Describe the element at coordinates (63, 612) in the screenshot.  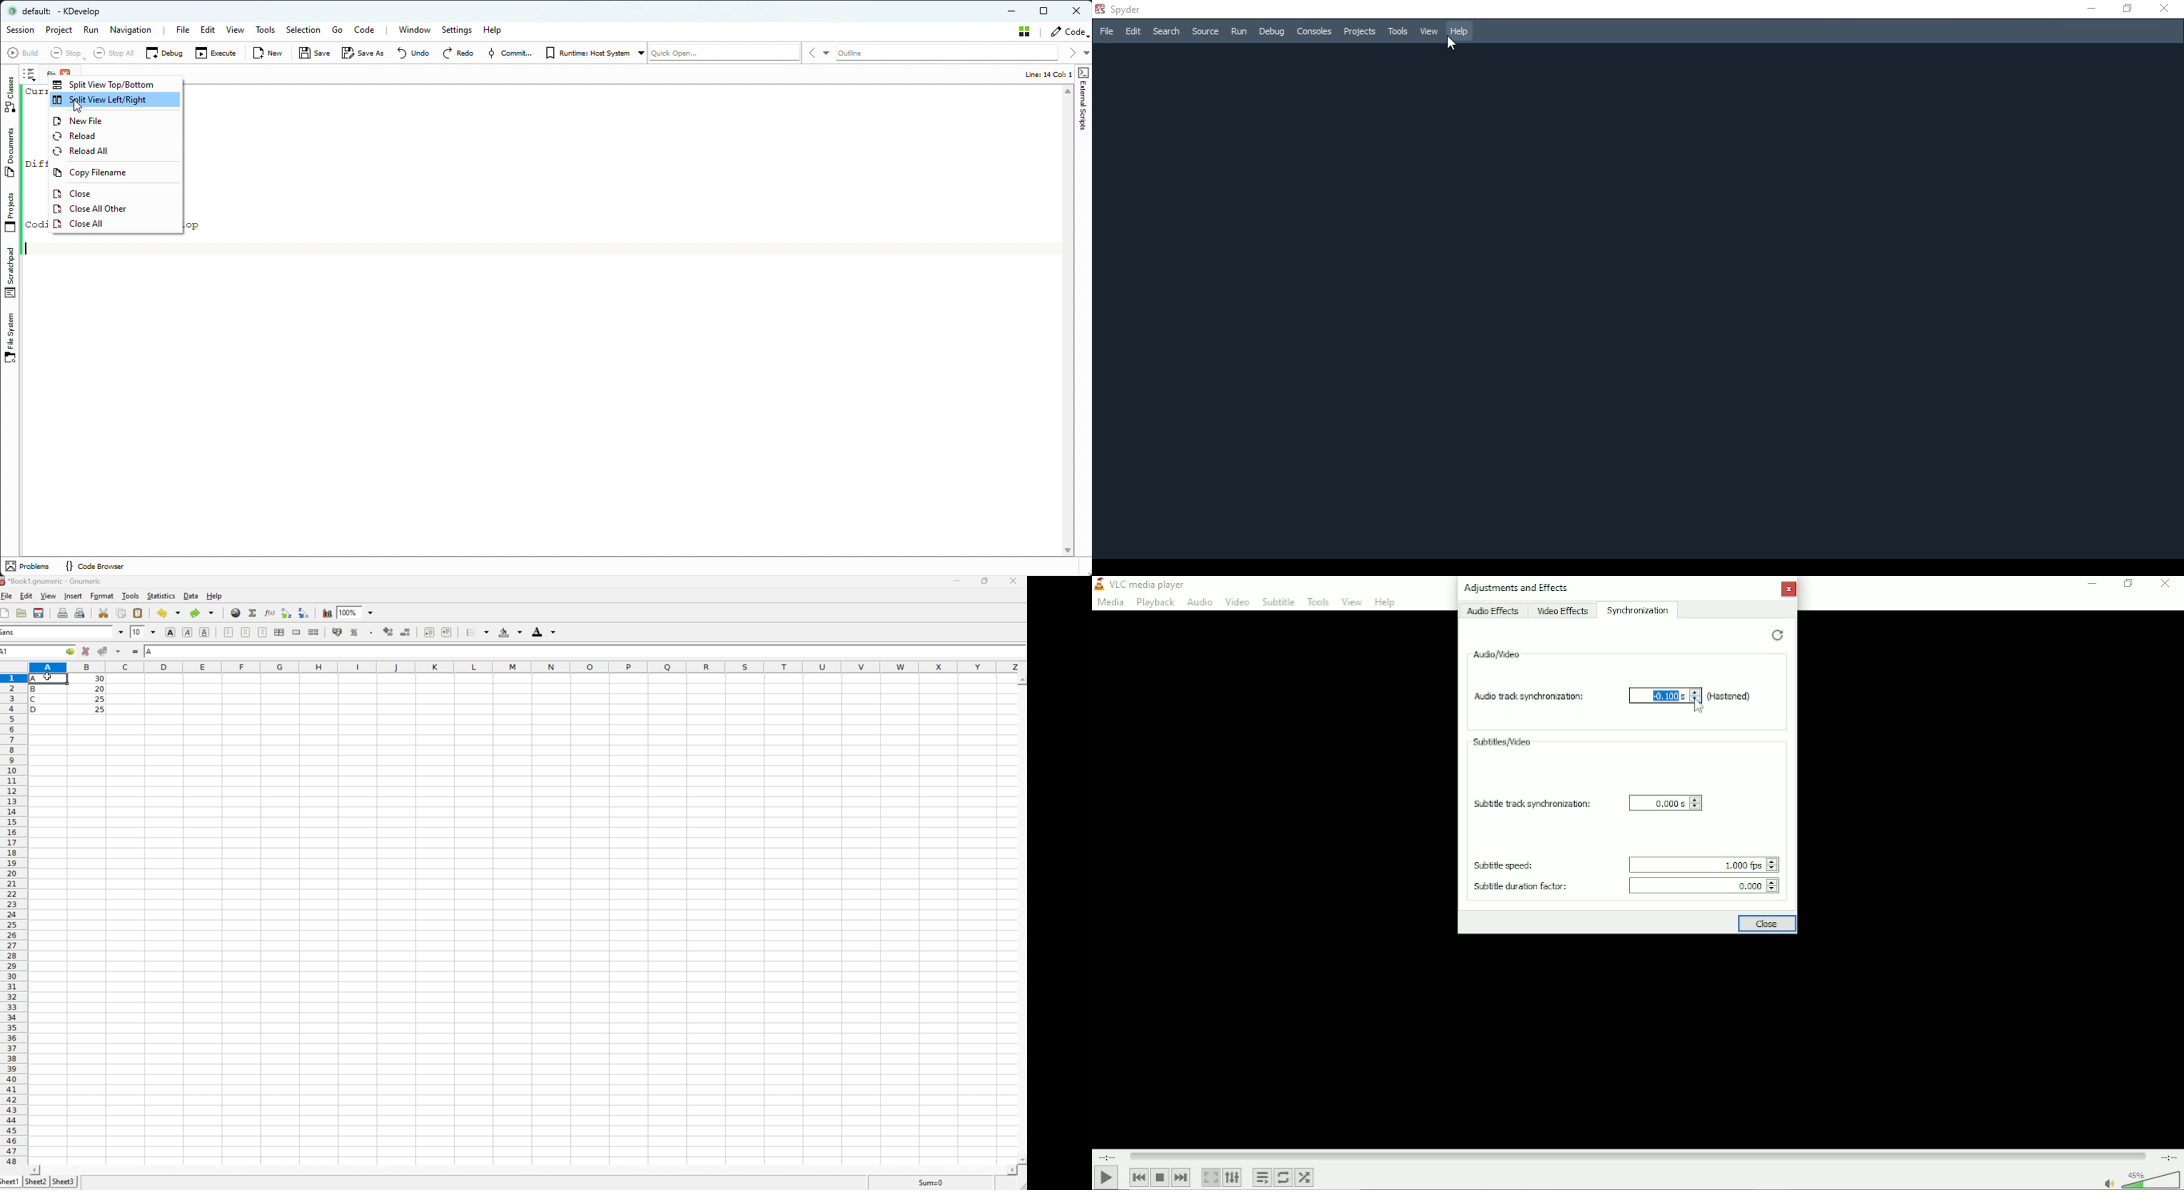
I see `Print the current file` at that location.